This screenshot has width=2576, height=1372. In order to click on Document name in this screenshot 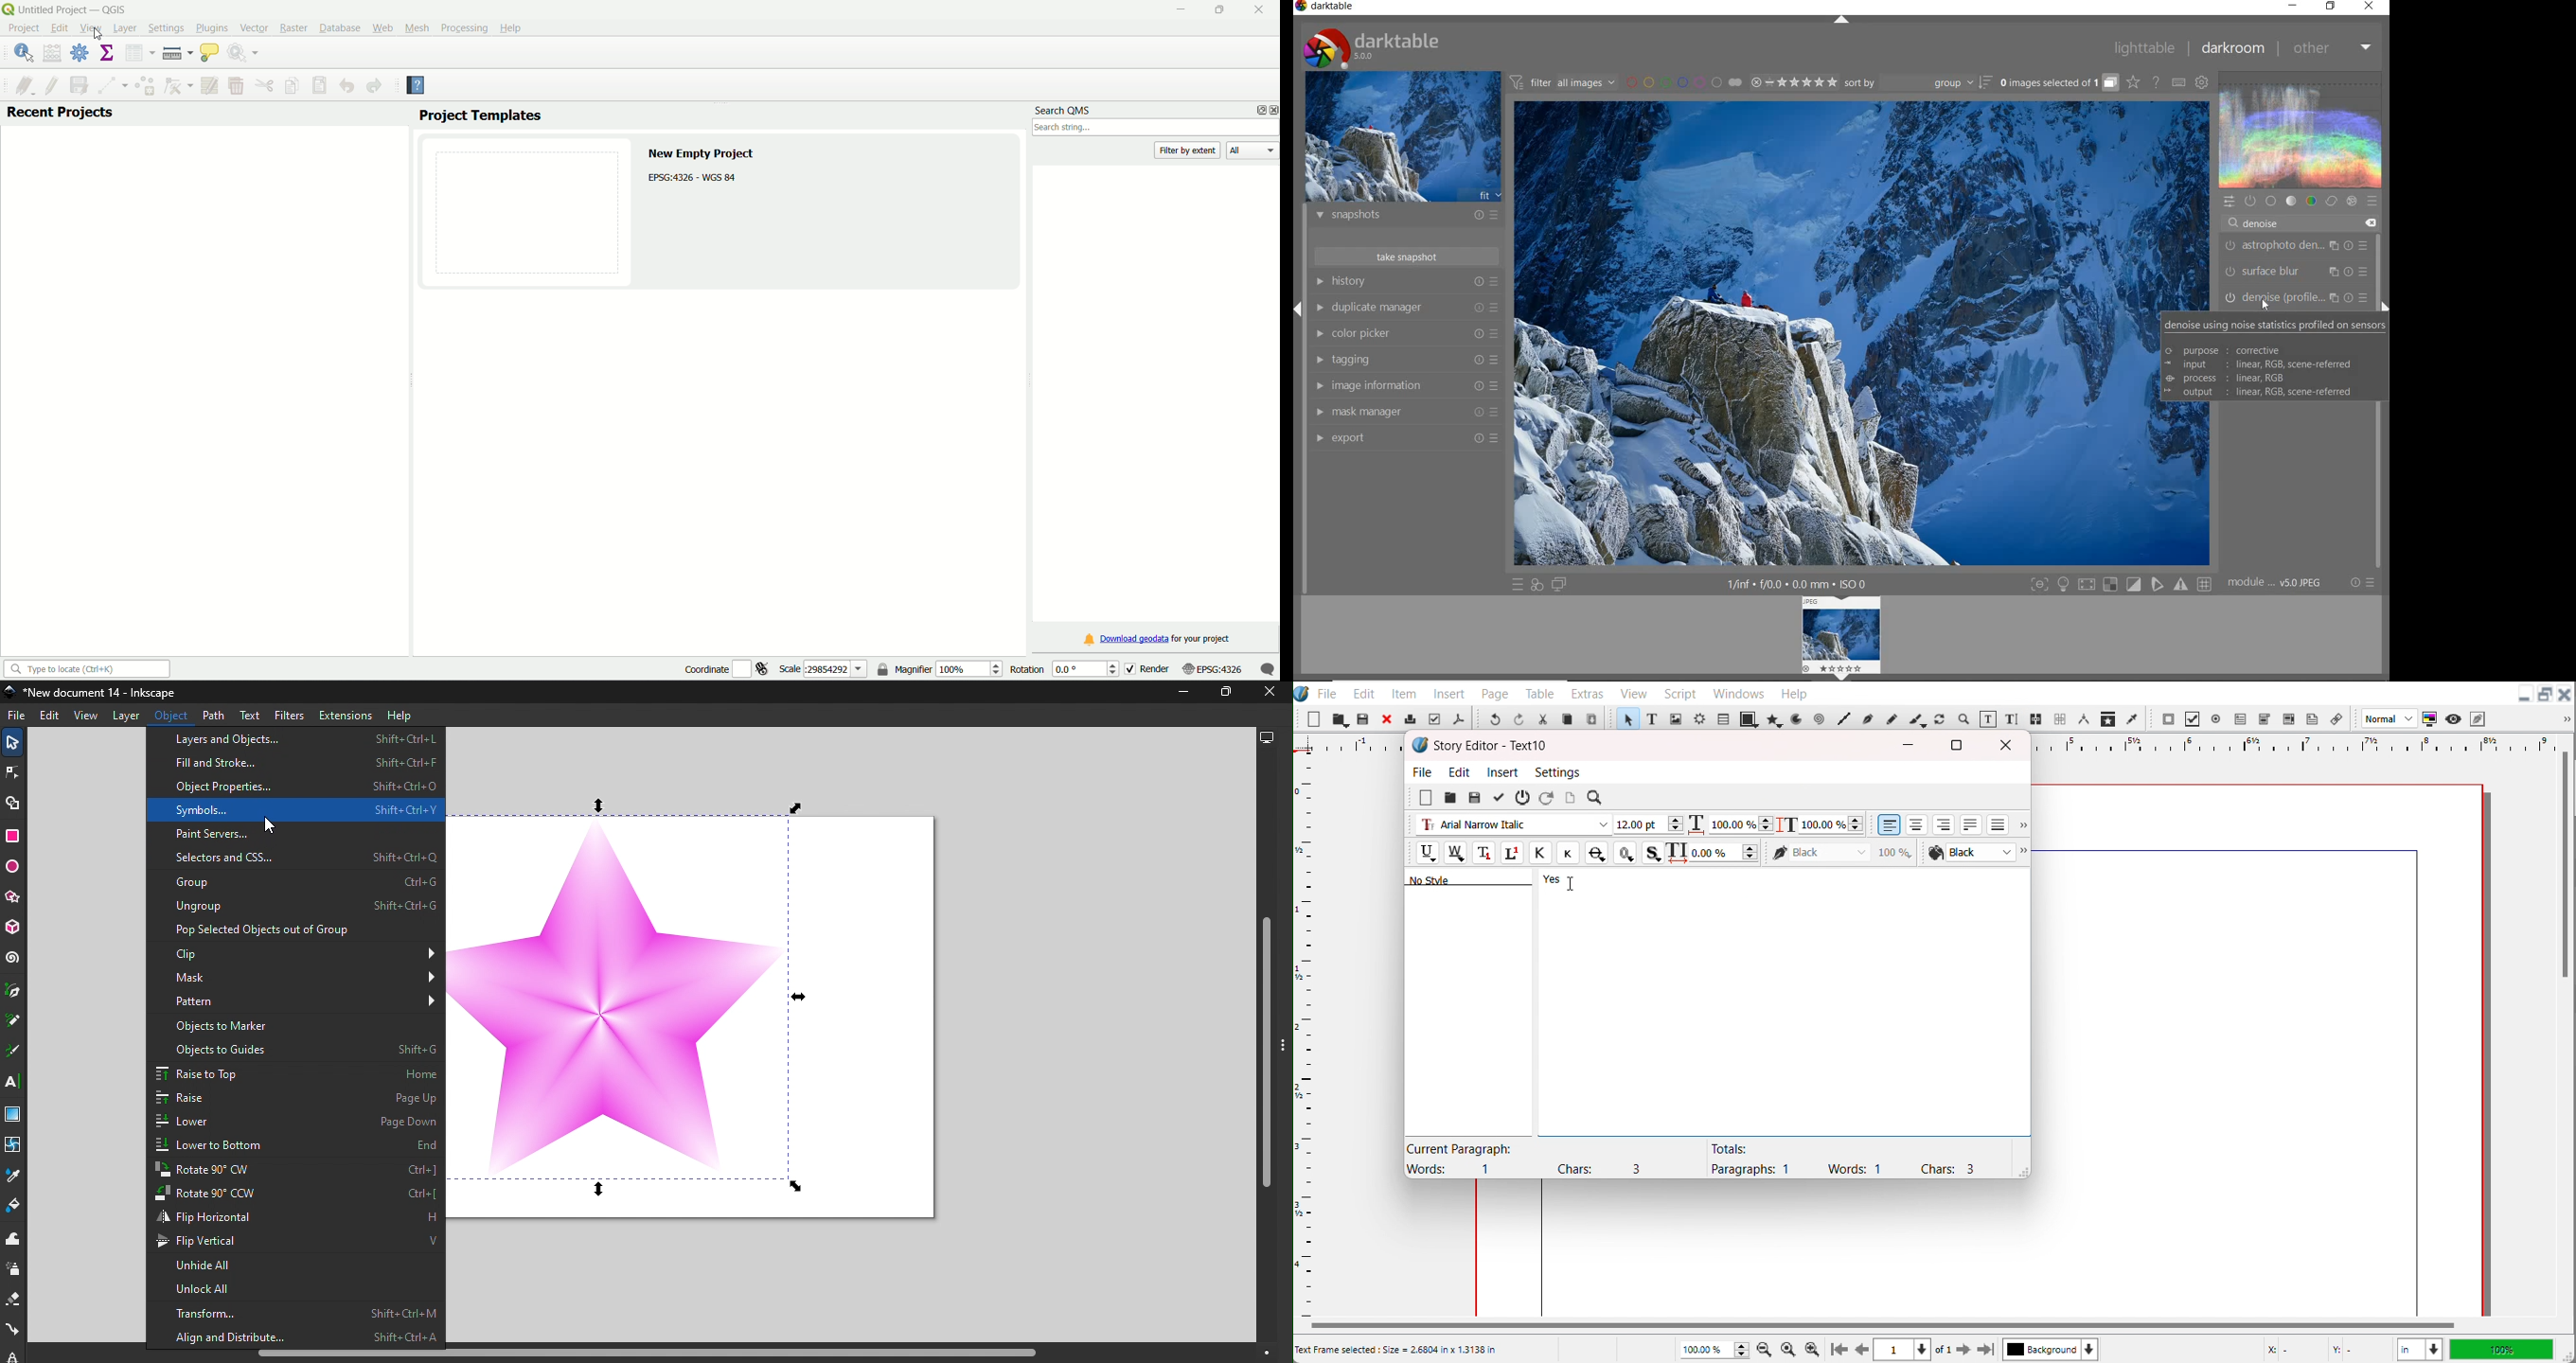, I will do `click(96, 692)`.